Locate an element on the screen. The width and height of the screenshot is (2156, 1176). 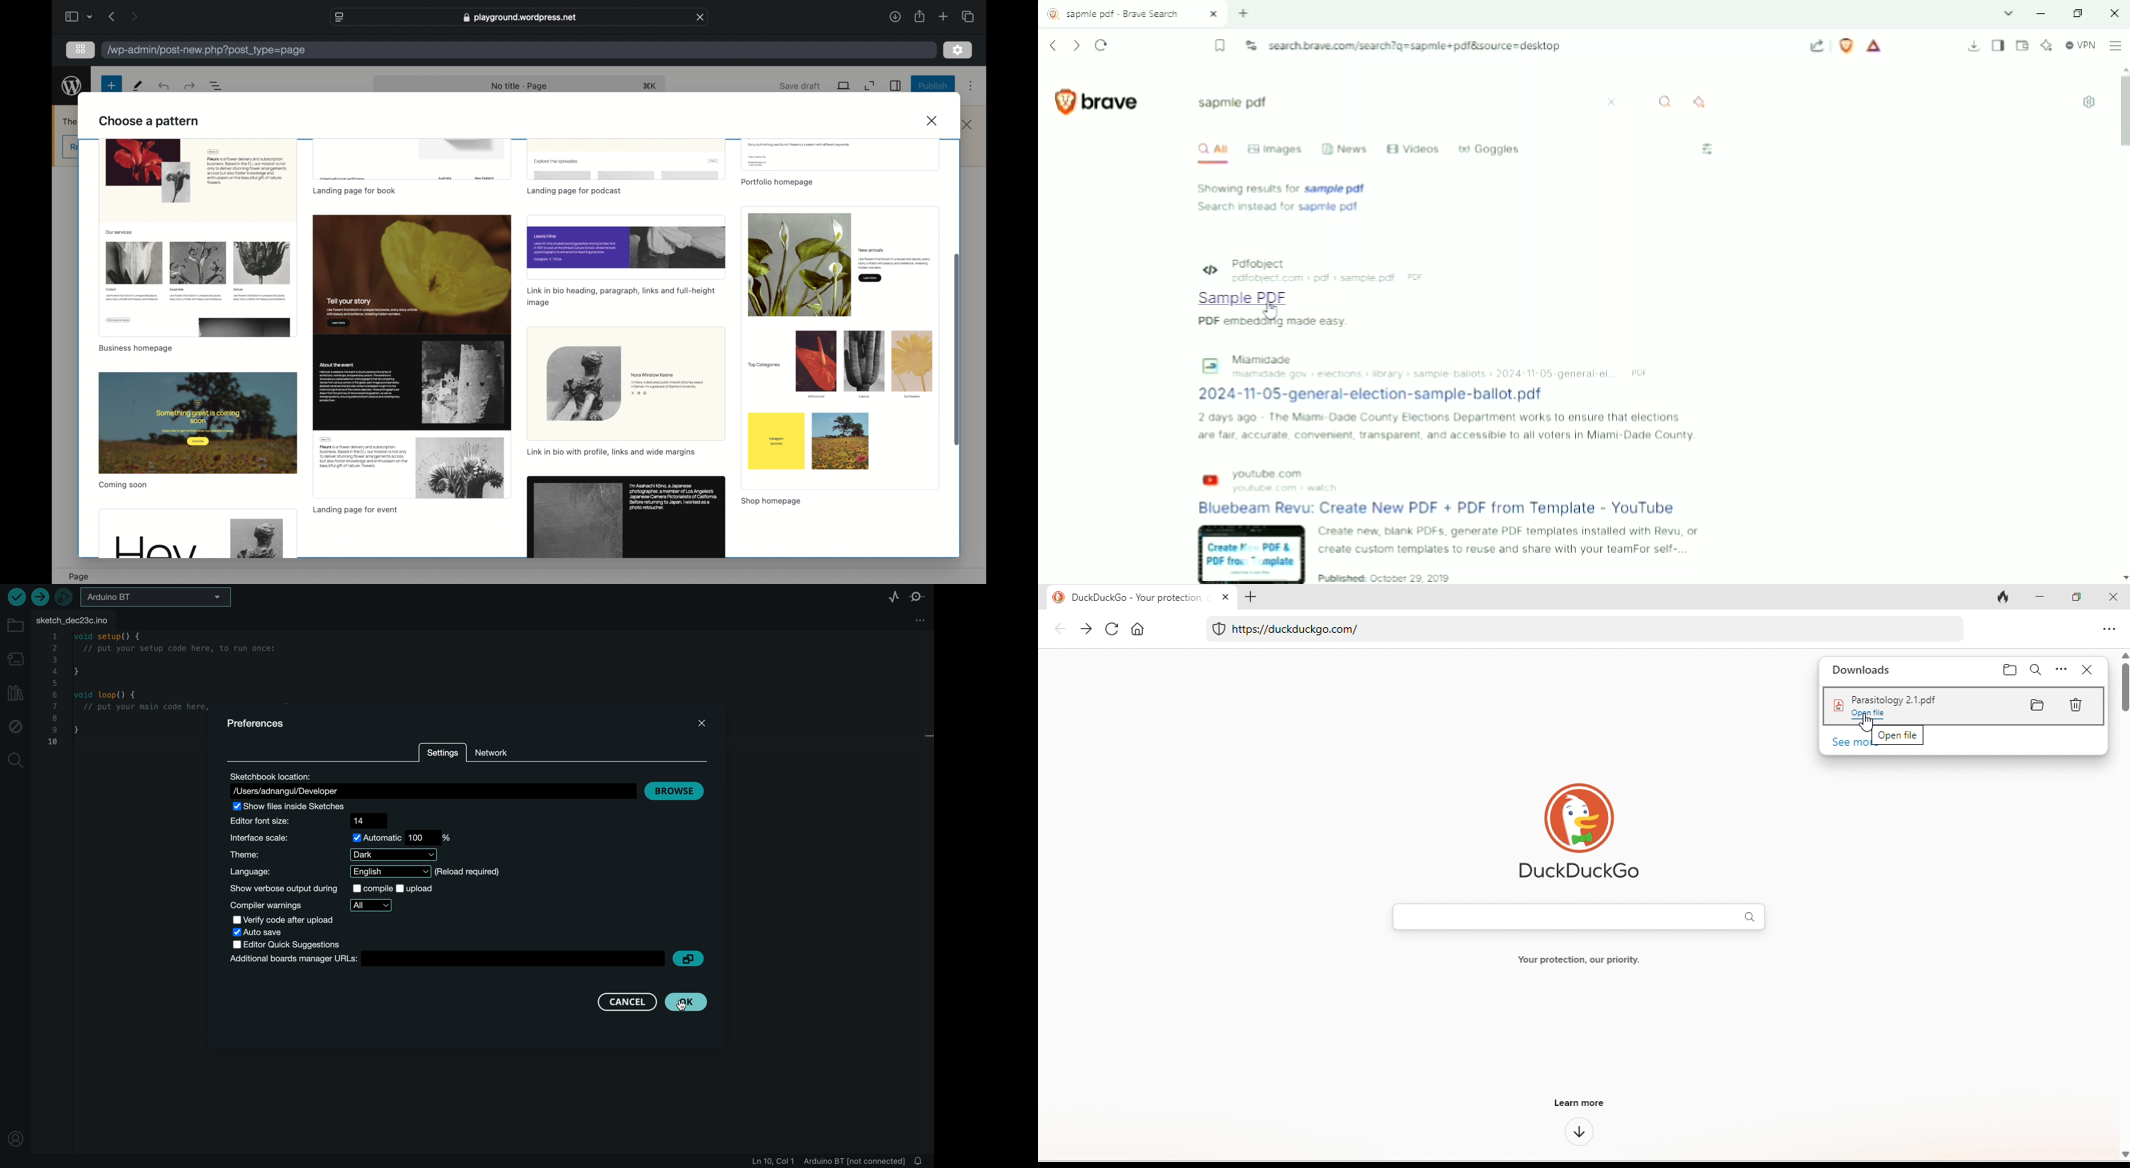
maximize is located at coordinates (2076, 598).